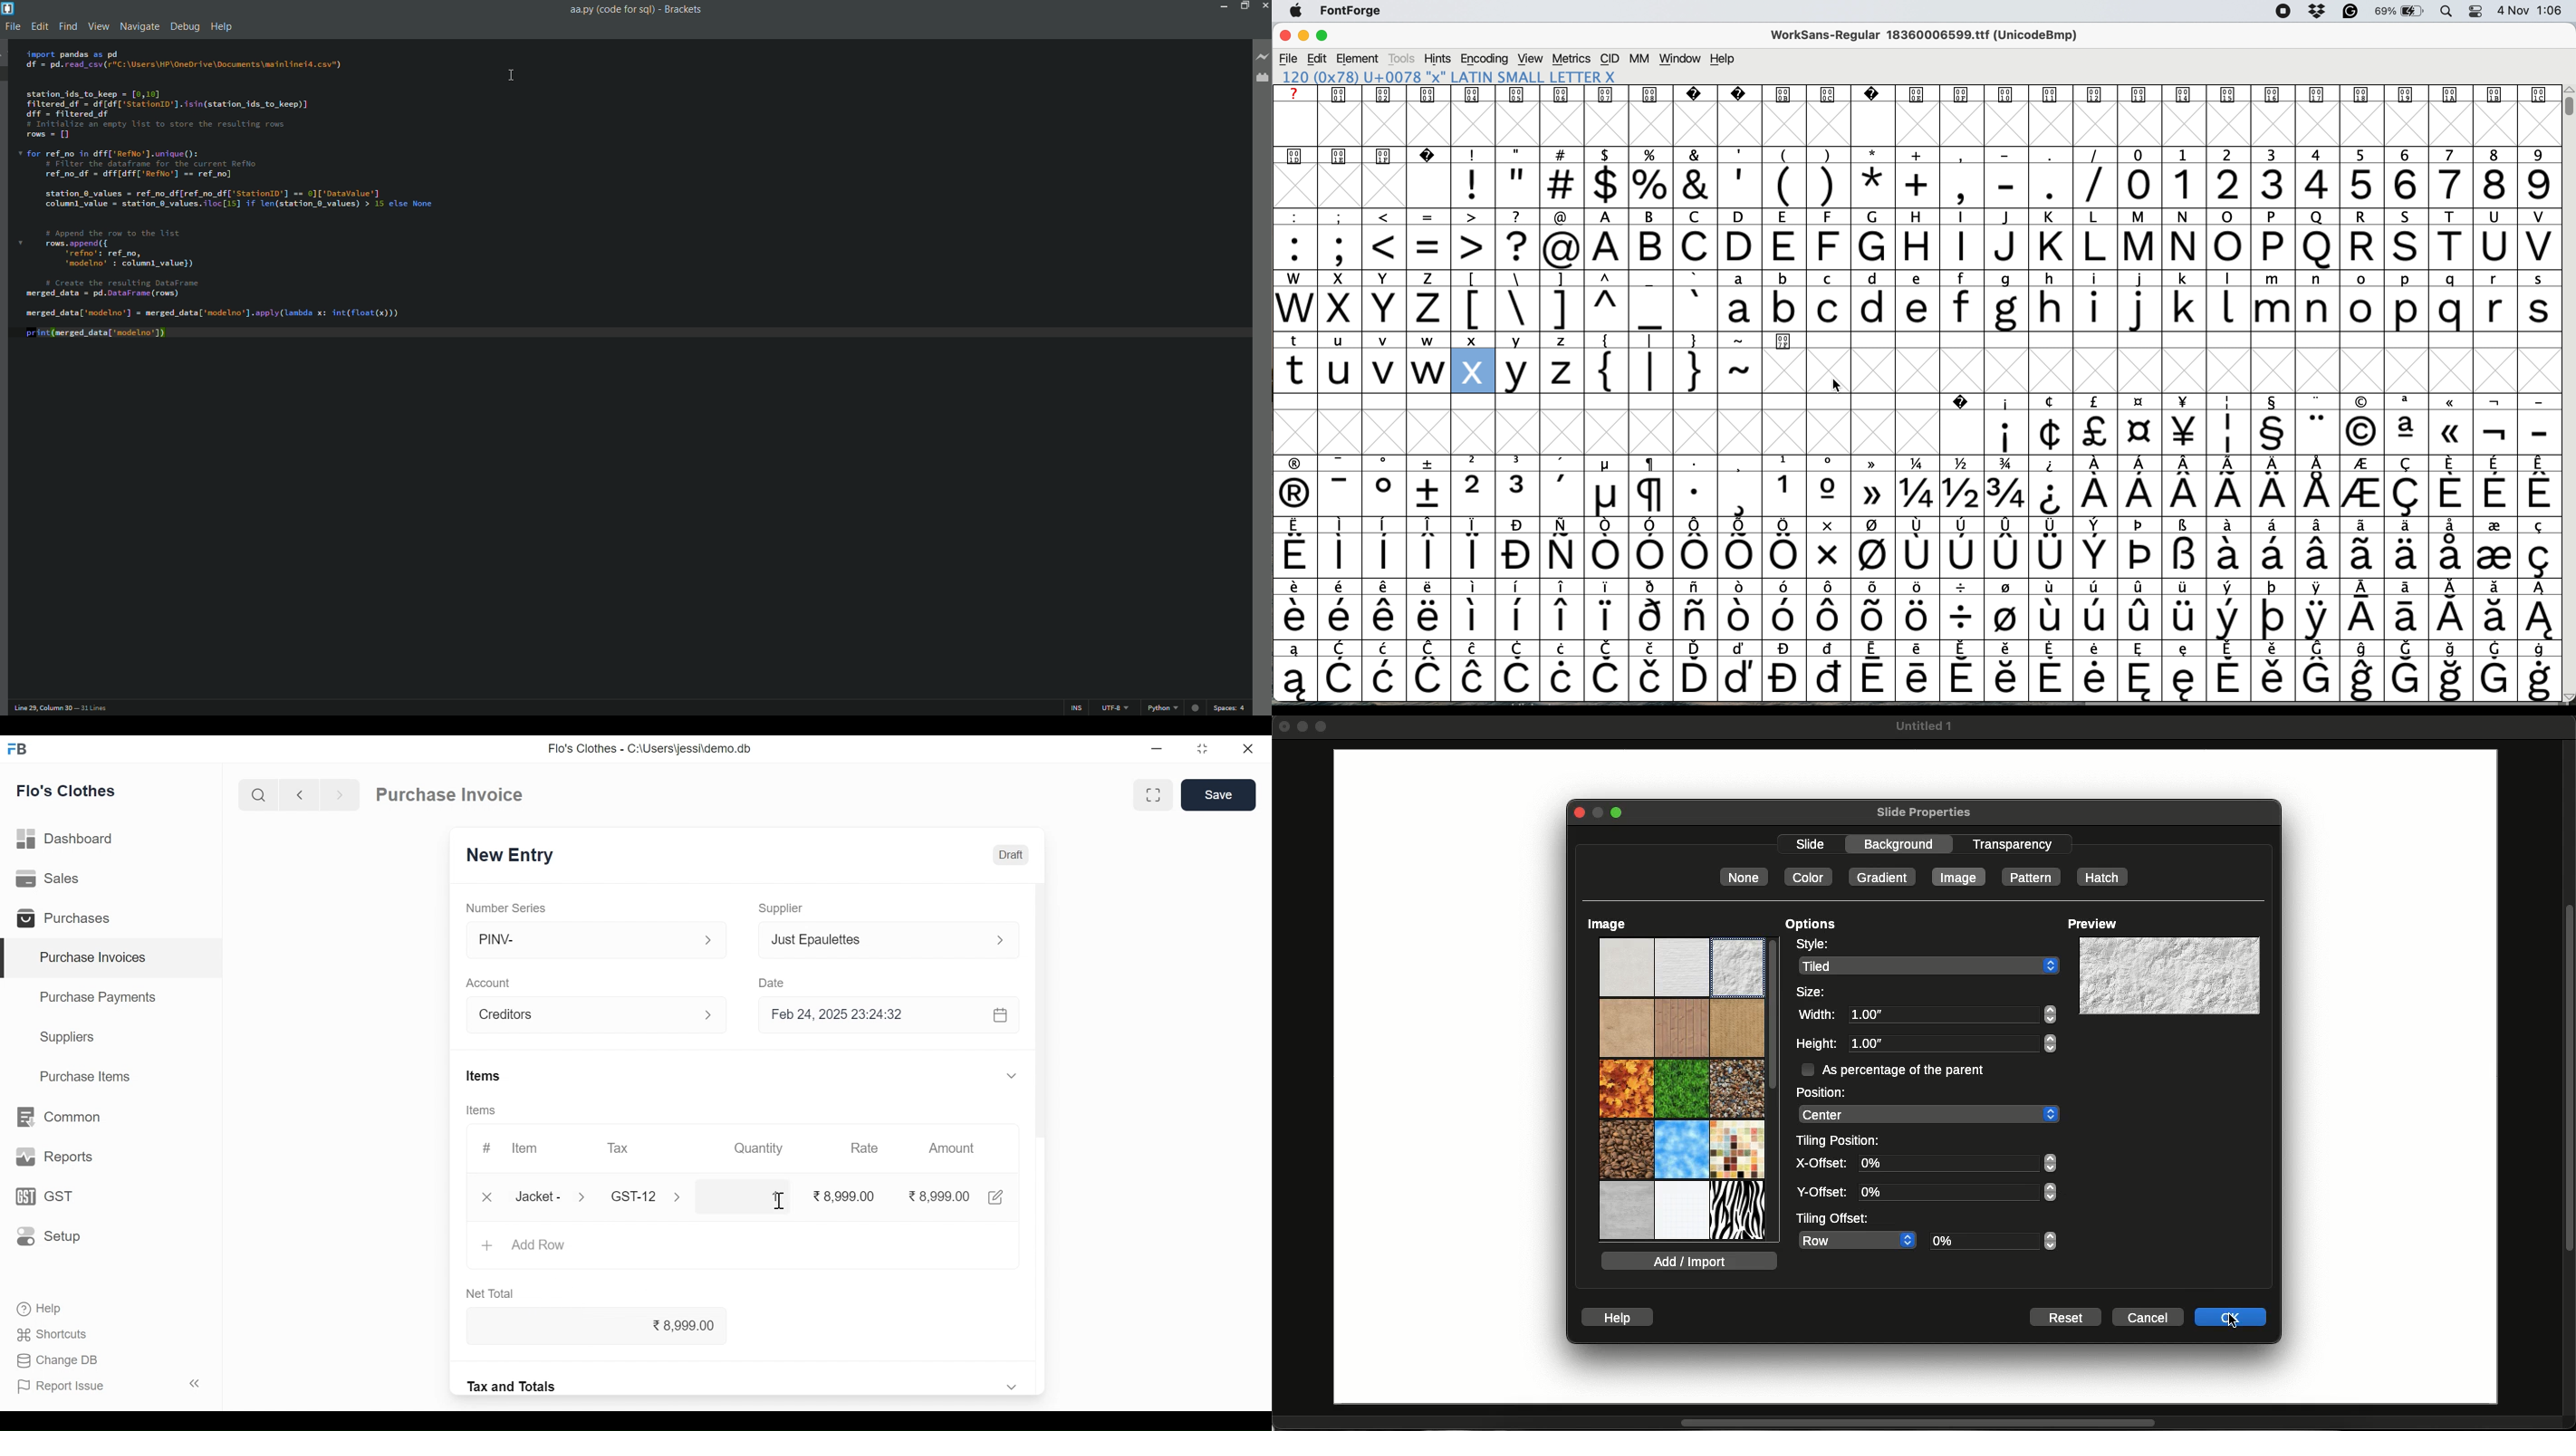 The image size is (2576, 1456). Describe the element at coordinates (1607, 924) in the screenshot. I see `Image` at that location.